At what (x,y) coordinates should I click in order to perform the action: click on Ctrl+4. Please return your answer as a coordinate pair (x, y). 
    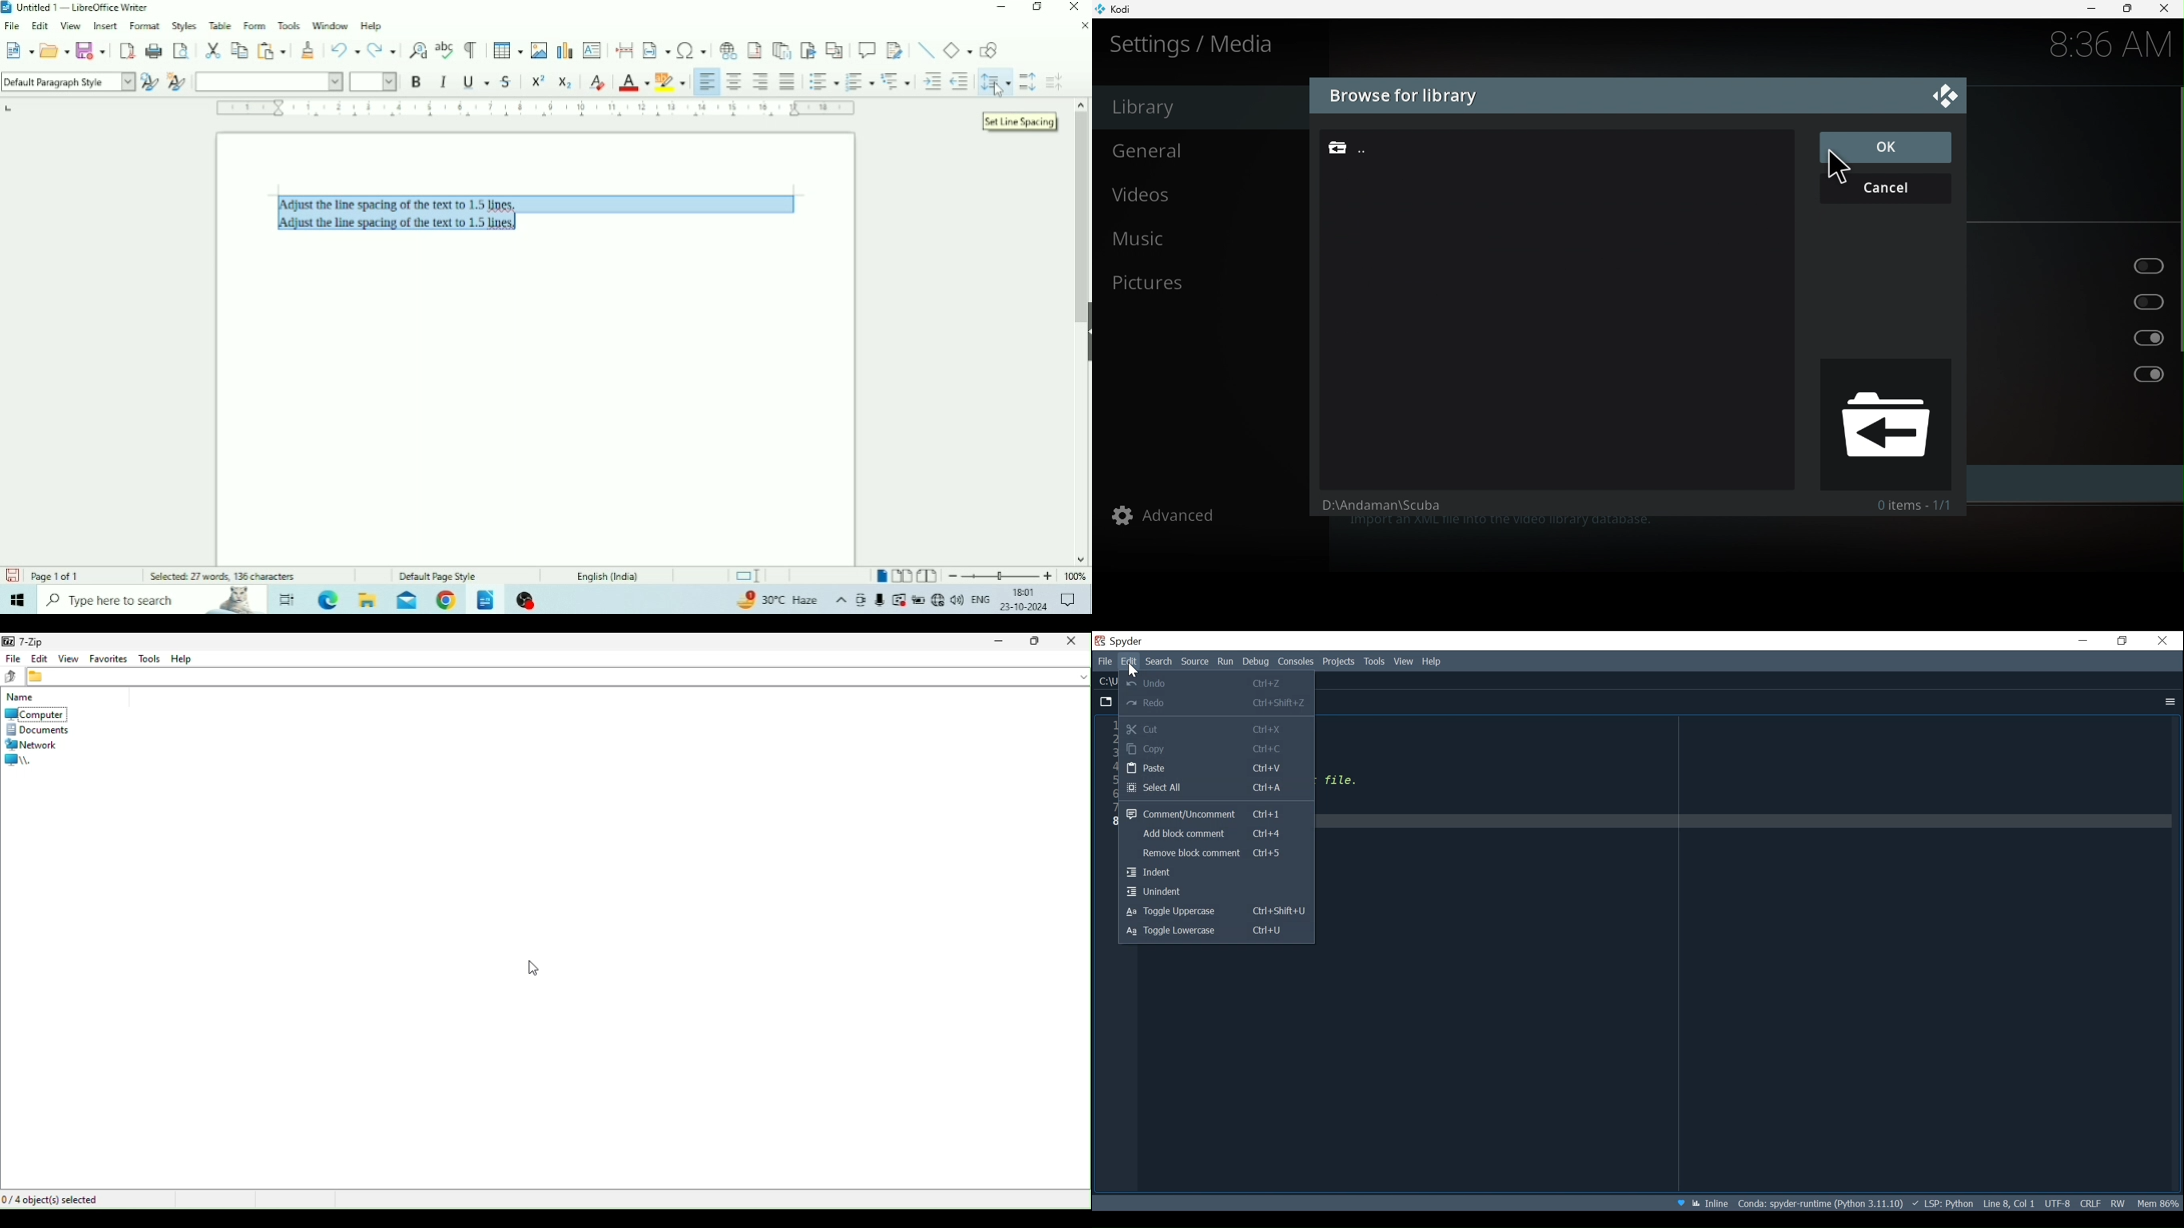
    Looking at the image, I should click on (1270, 833).